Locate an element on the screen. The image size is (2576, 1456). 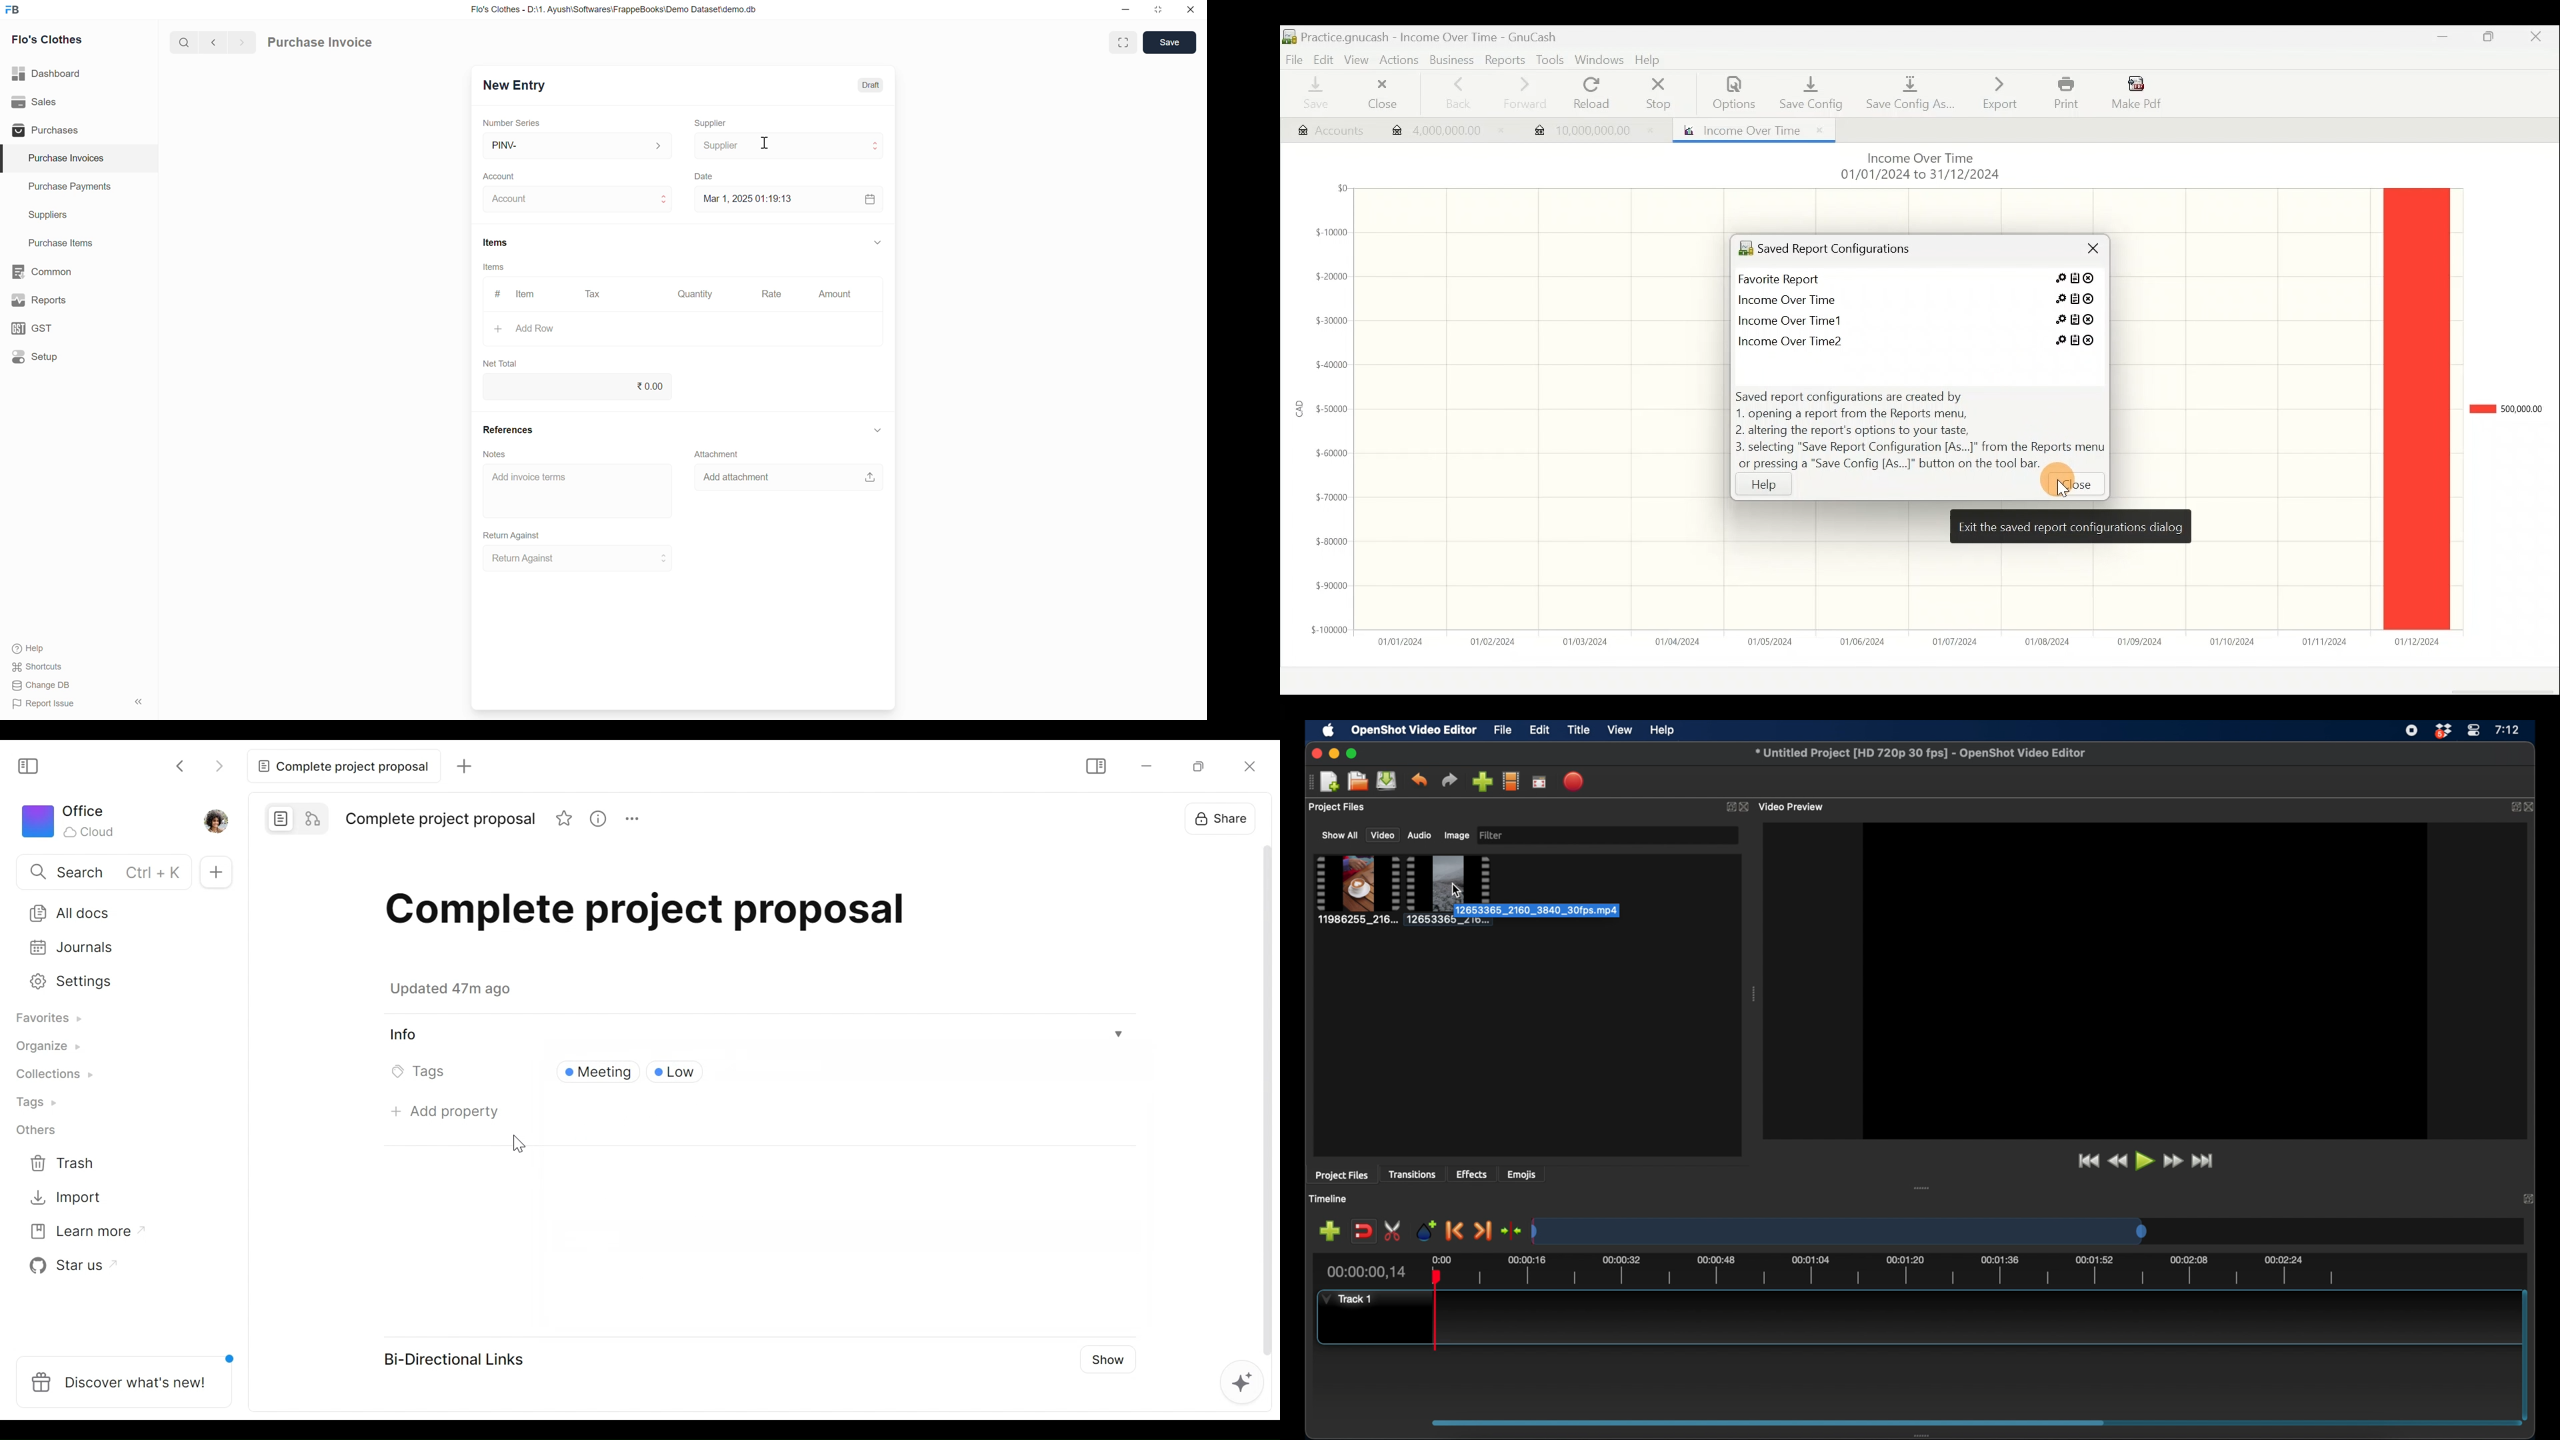
restore down is located at coordinates (1157, 12).